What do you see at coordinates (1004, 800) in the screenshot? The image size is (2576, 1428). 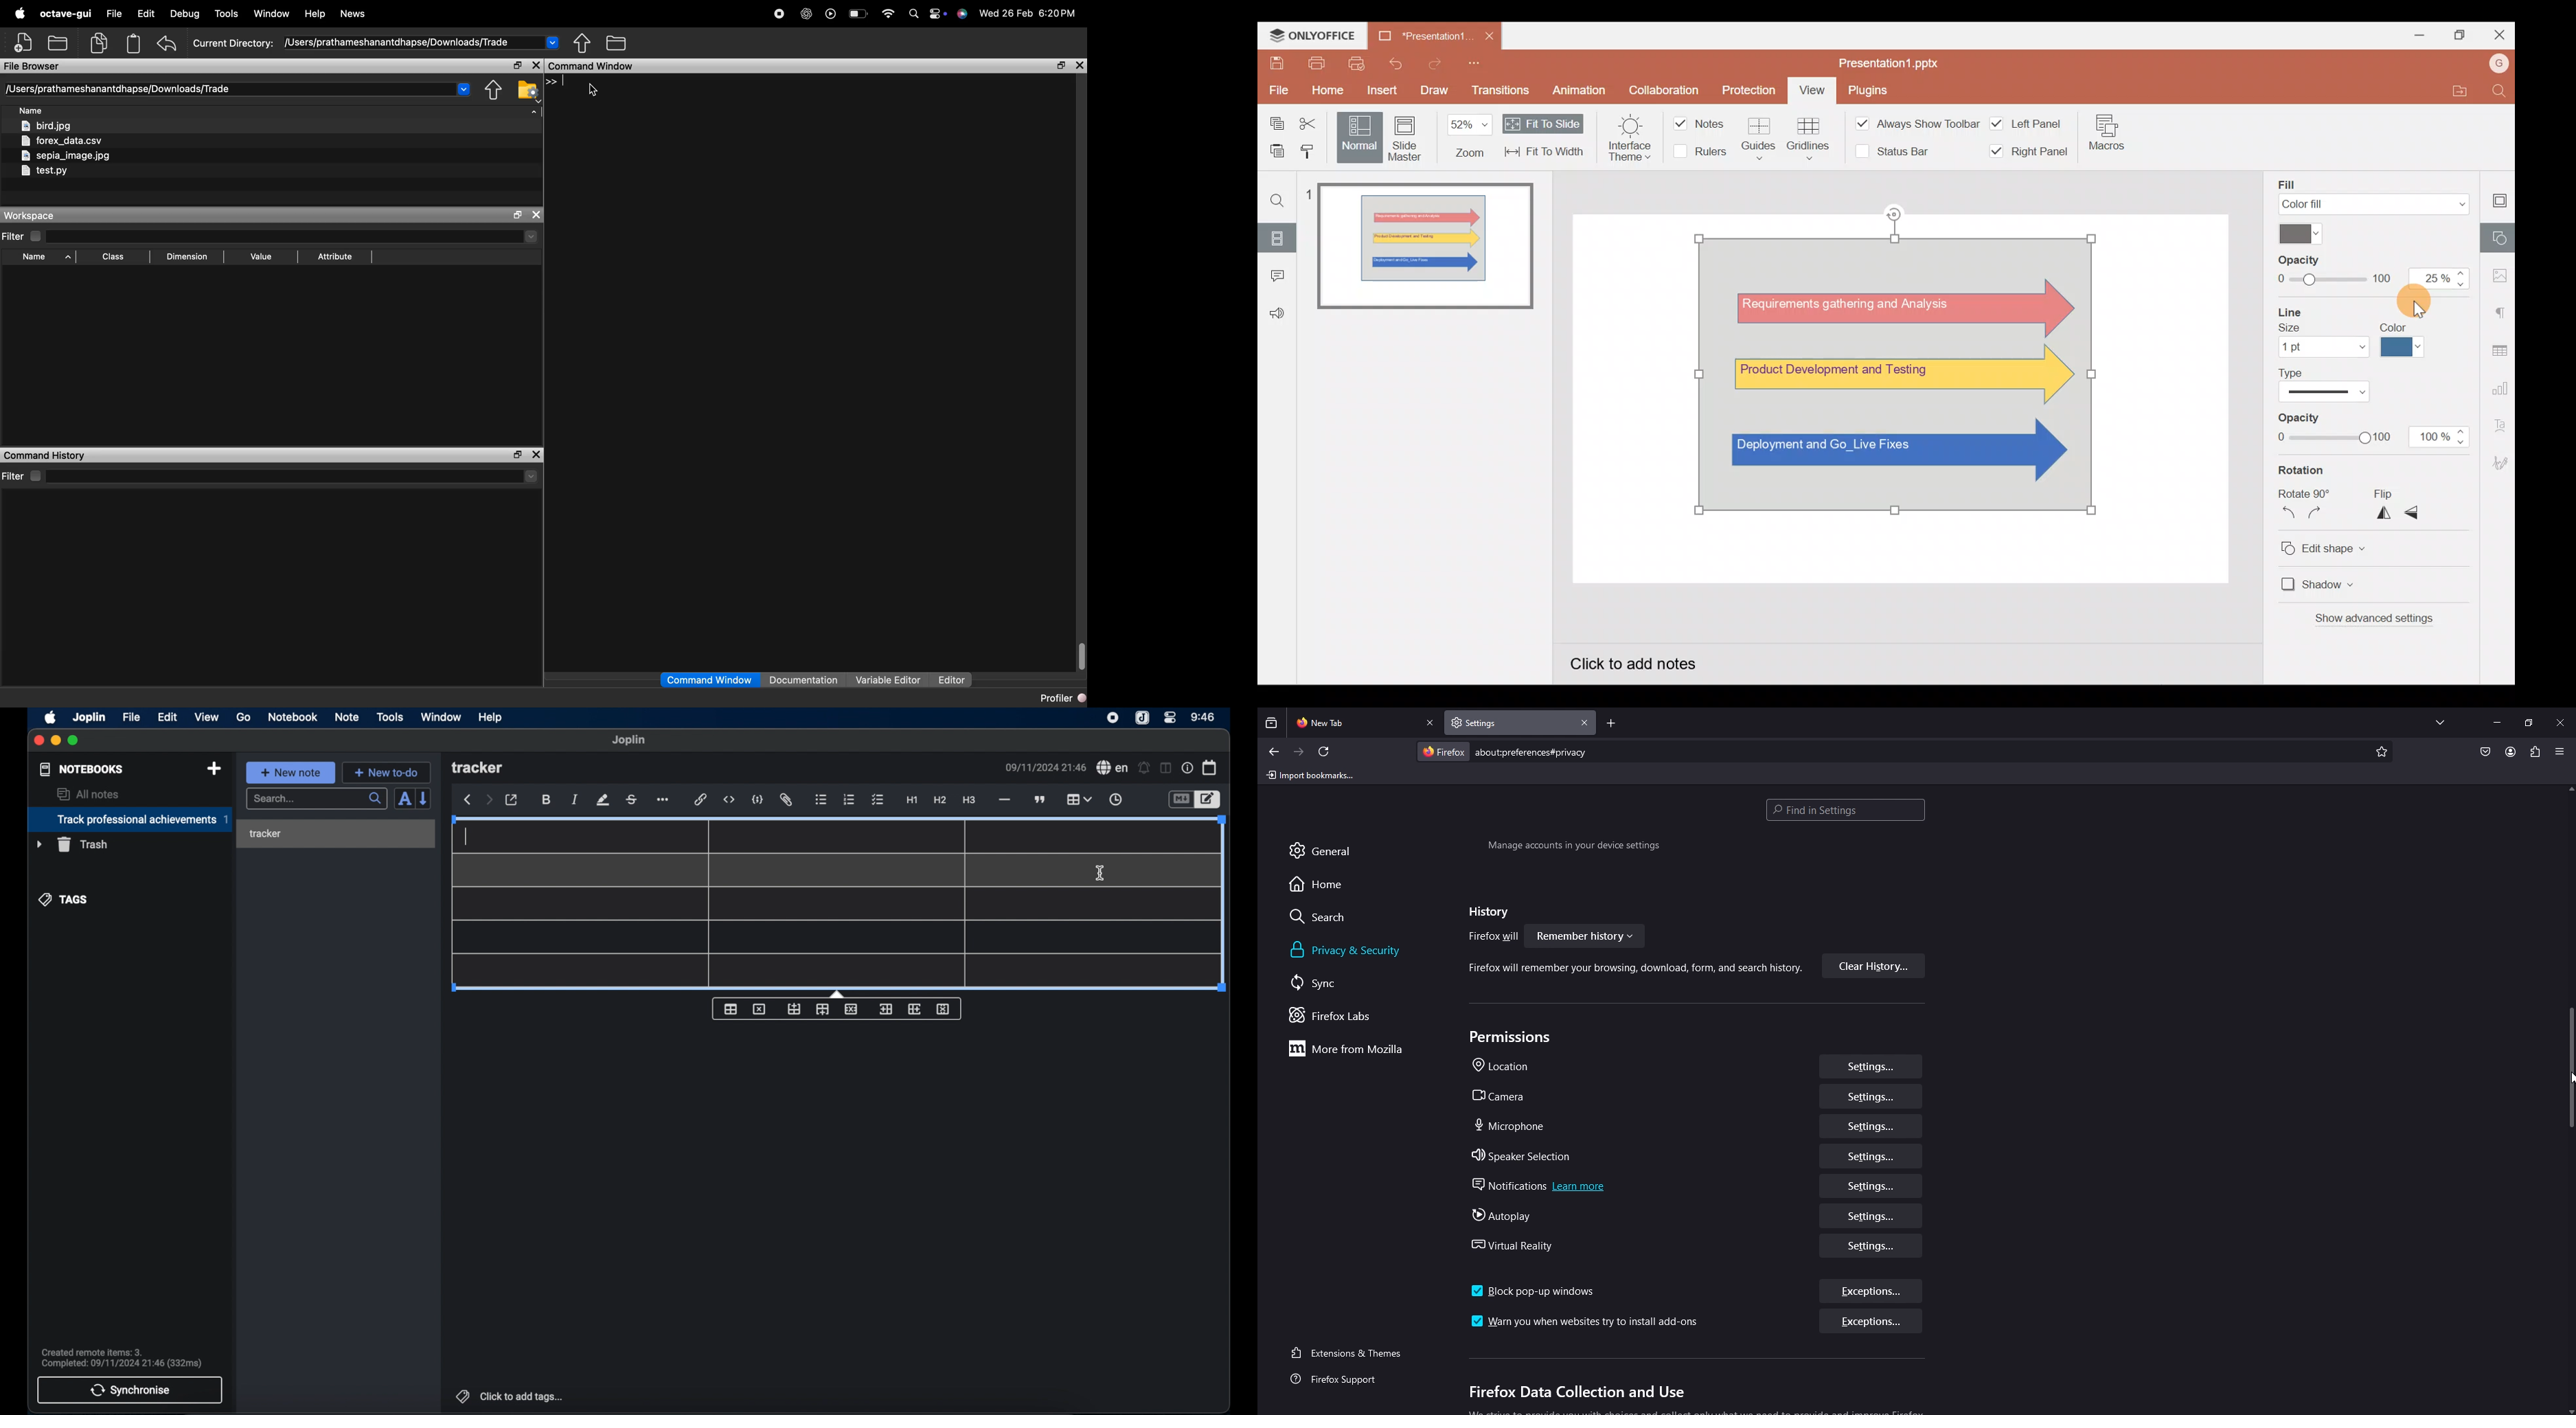 I see `horizontal line` at bounding box center [1004, 800].